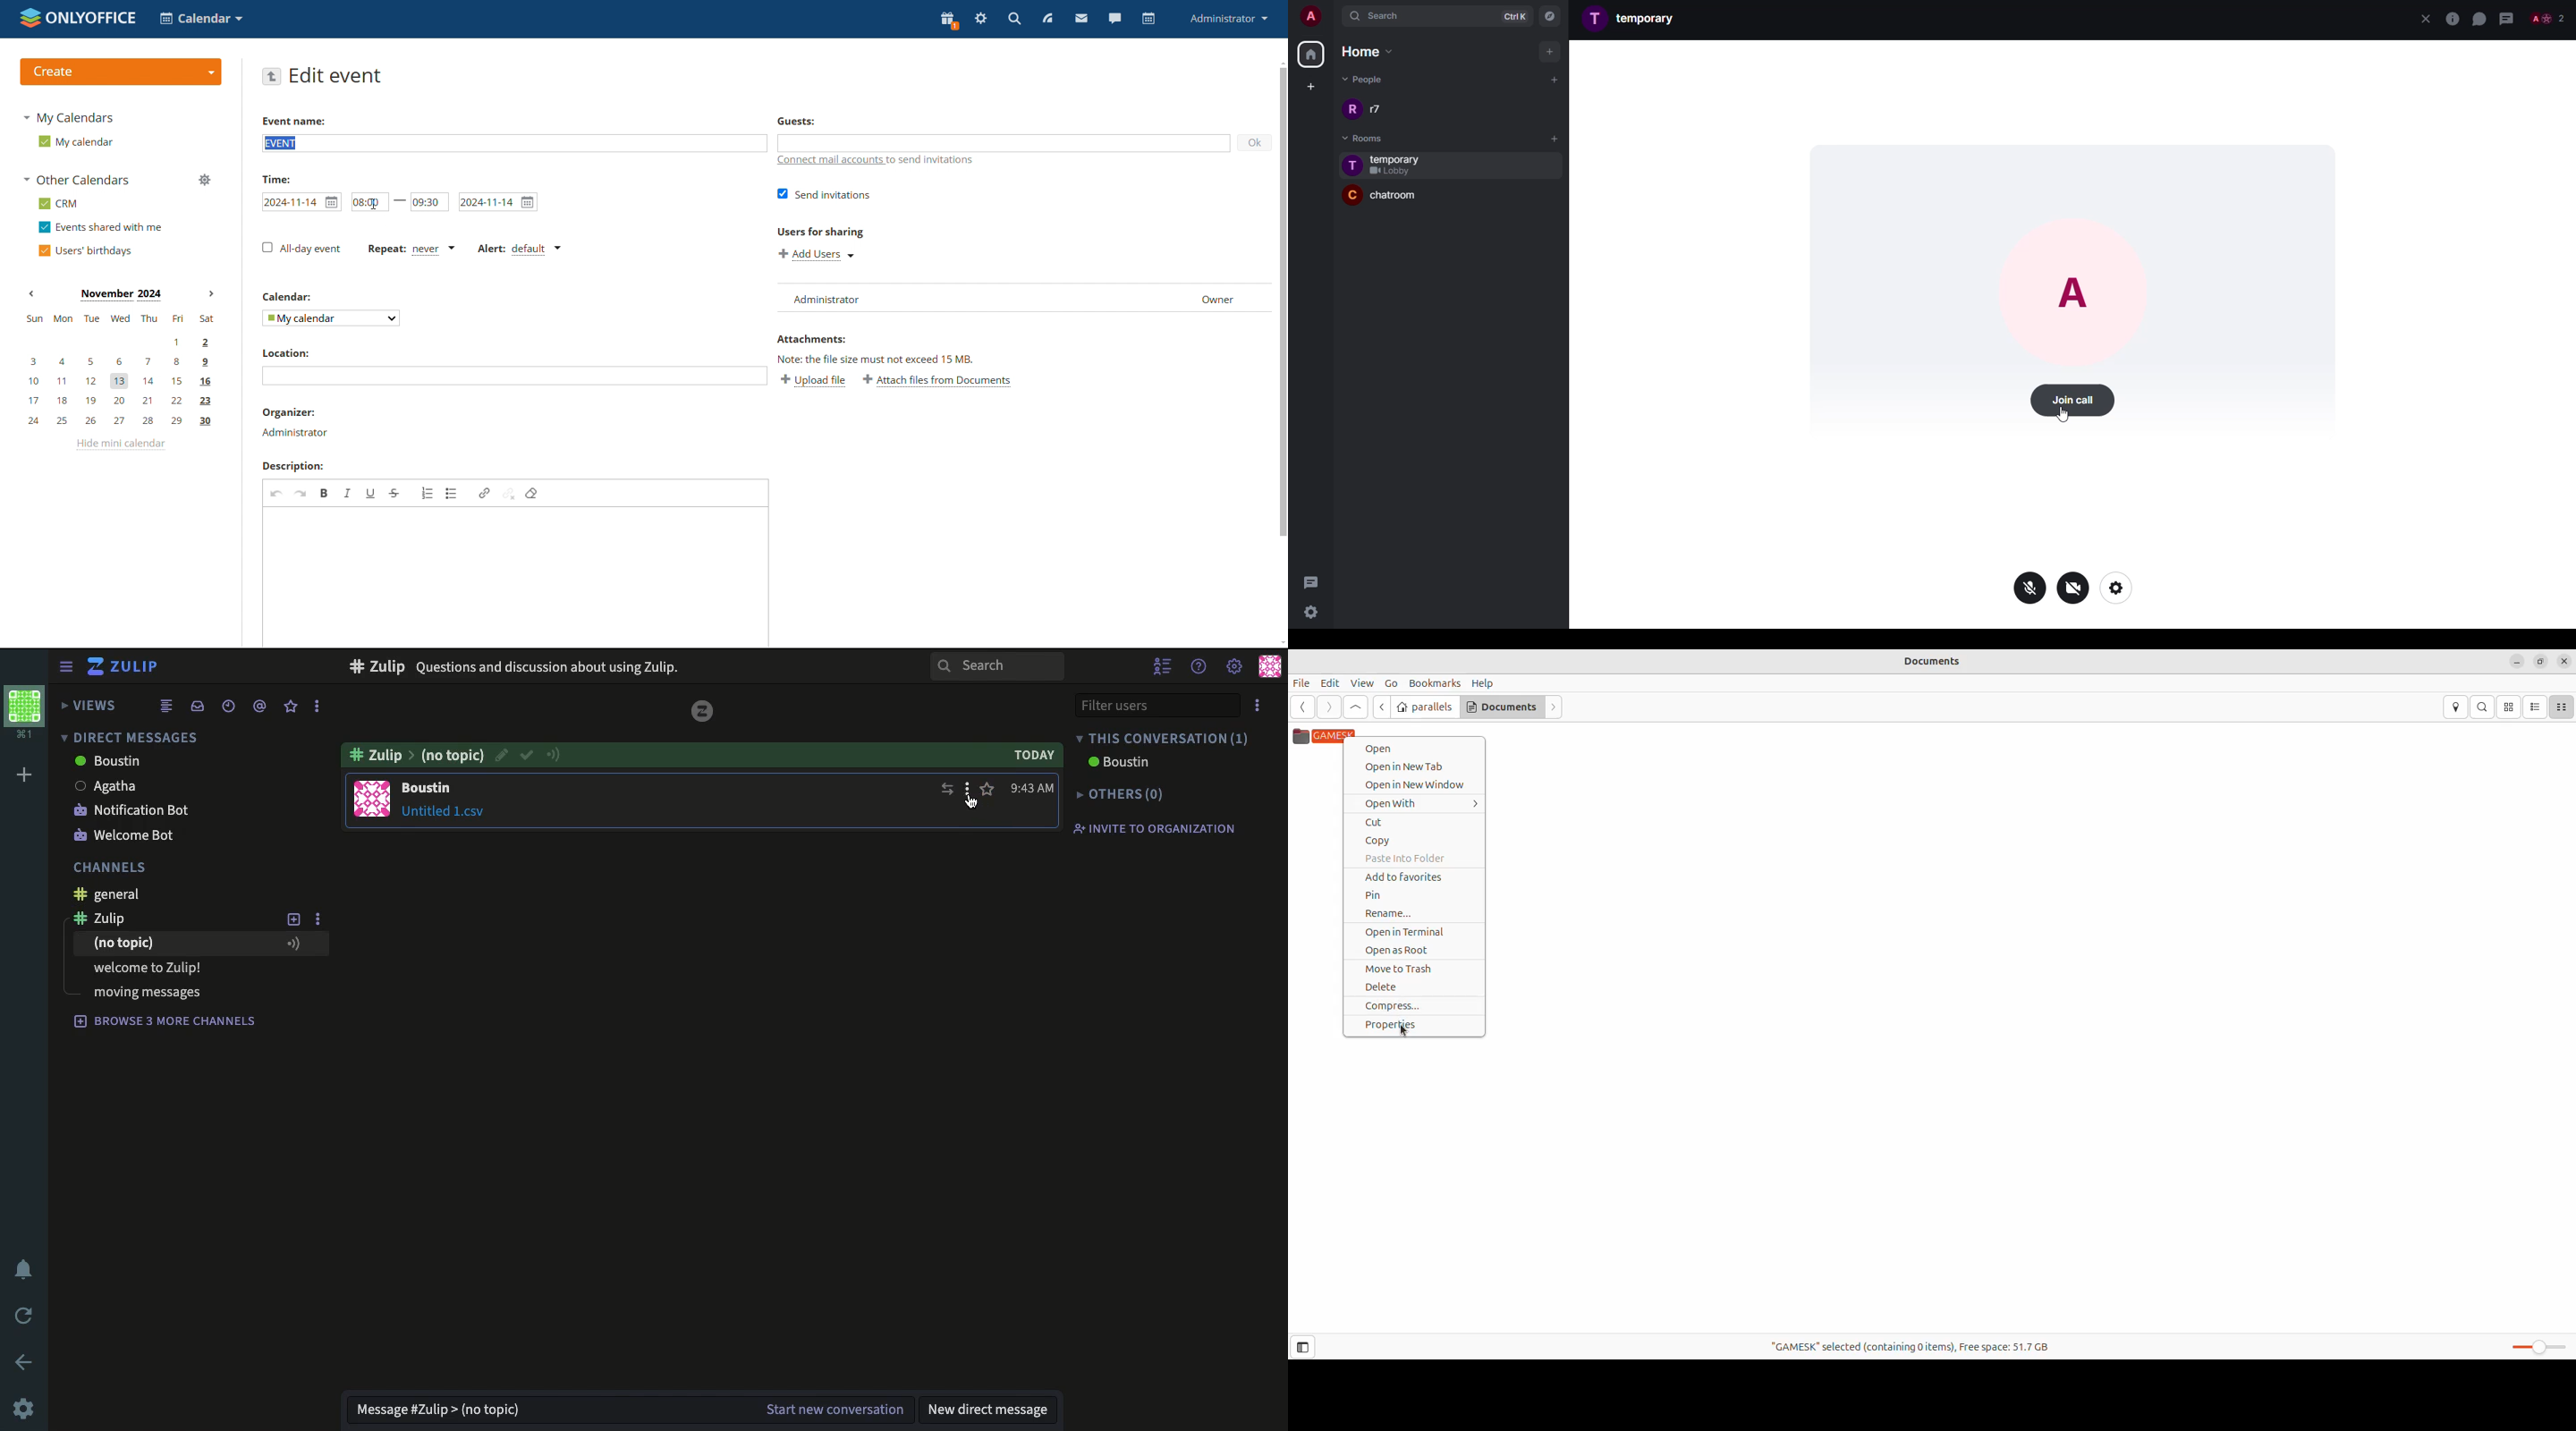 This screenshot has height=1456, width=2576. I want to click on add, so click(1552, 79).